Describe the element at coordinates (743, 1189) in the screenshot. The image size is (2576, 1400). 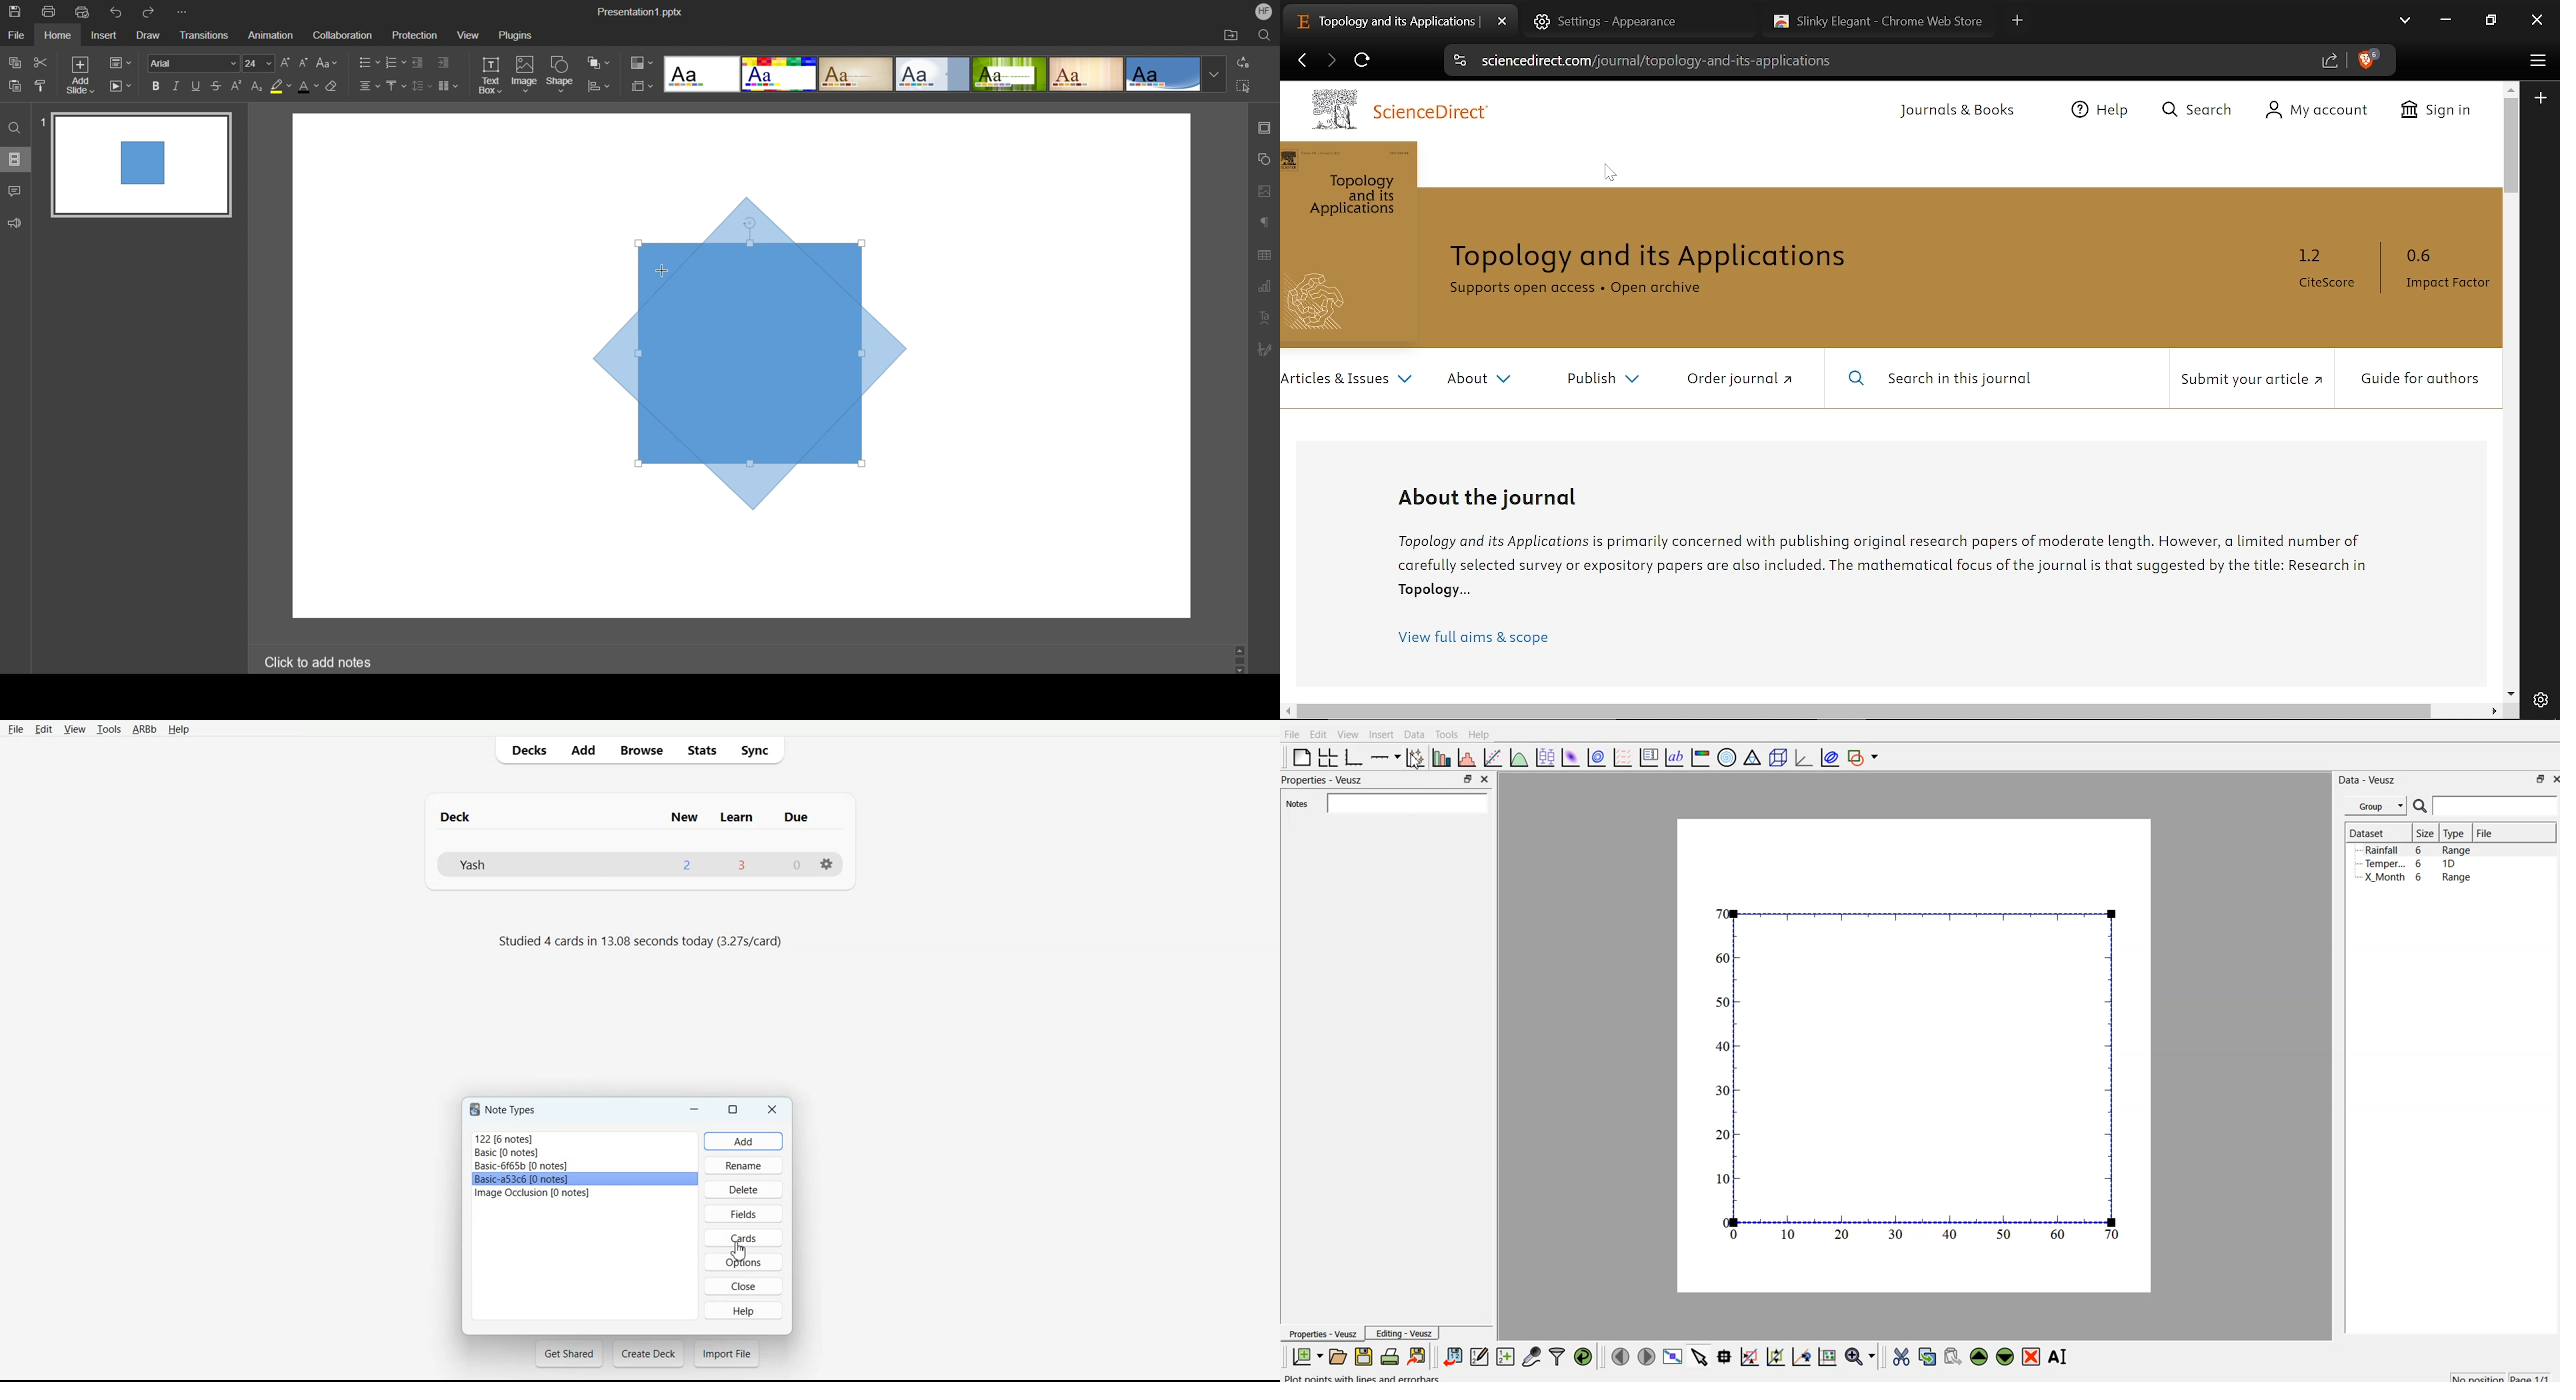
I see `Delete` at that location.